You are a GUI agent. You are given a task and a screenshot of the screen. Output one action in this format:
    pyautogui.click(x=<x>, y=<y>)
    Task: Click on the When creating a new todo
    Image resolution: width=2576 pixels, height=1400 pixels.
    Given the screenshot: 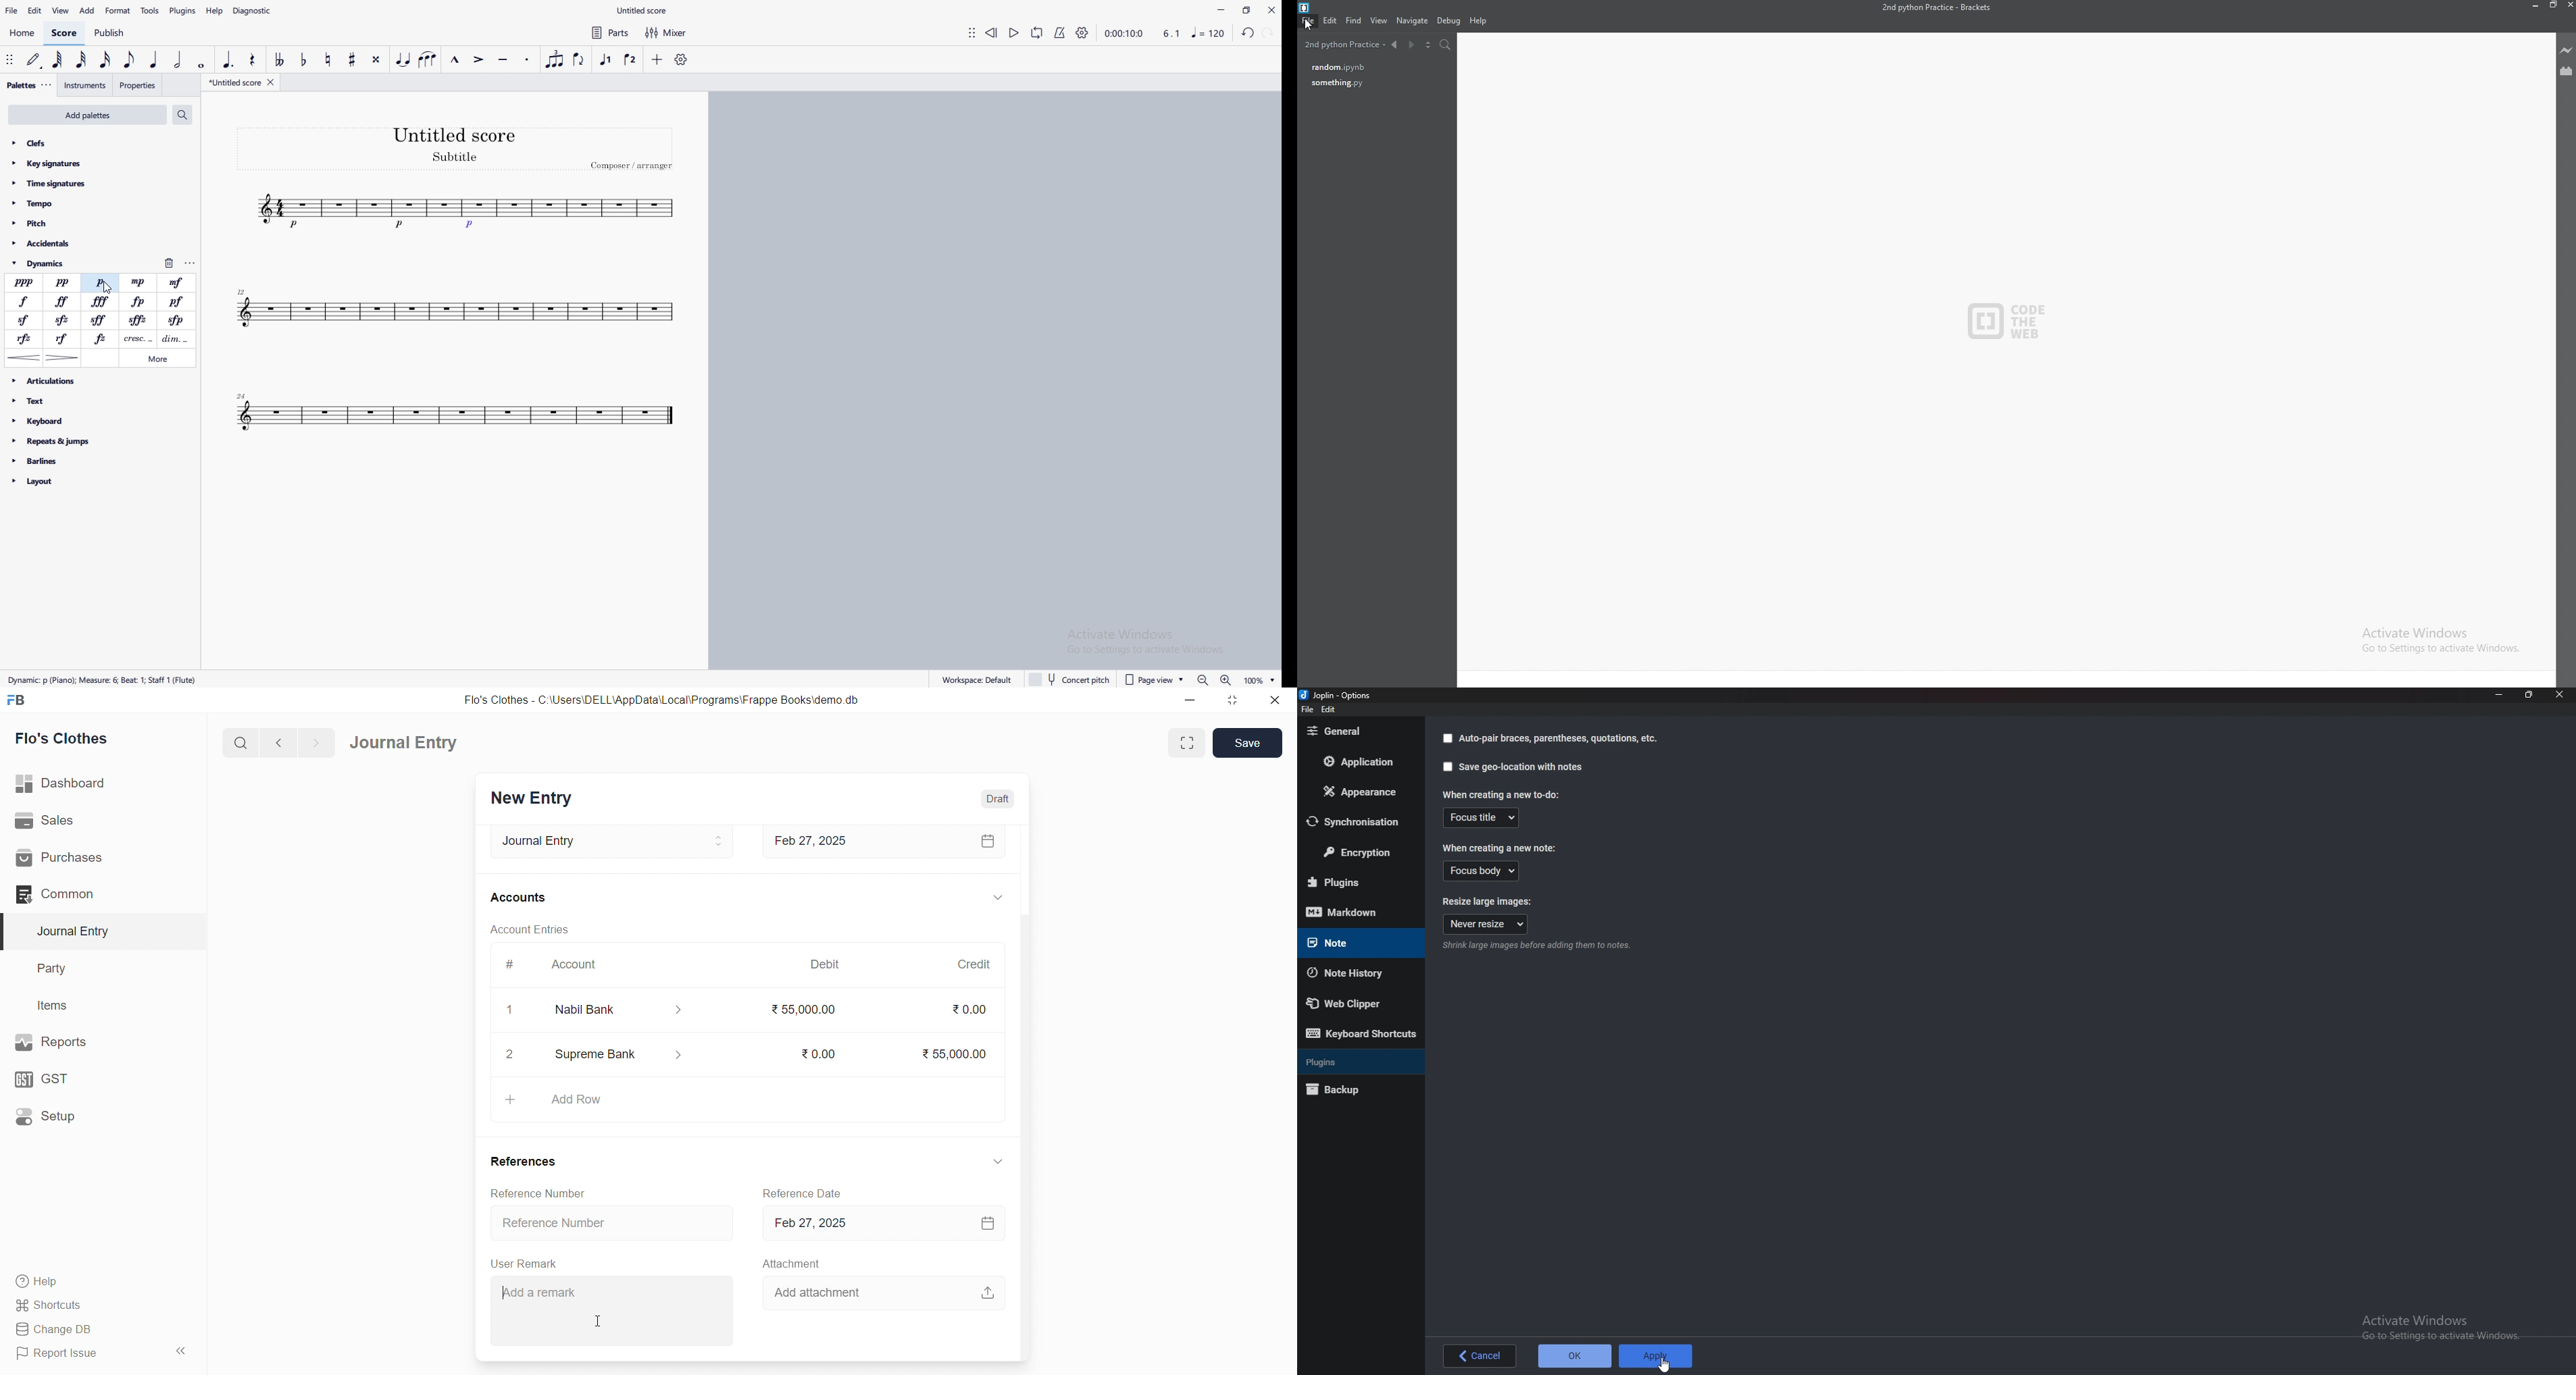 What is the action you would take?
    pyautogui.click(x=1499, y=794)
    